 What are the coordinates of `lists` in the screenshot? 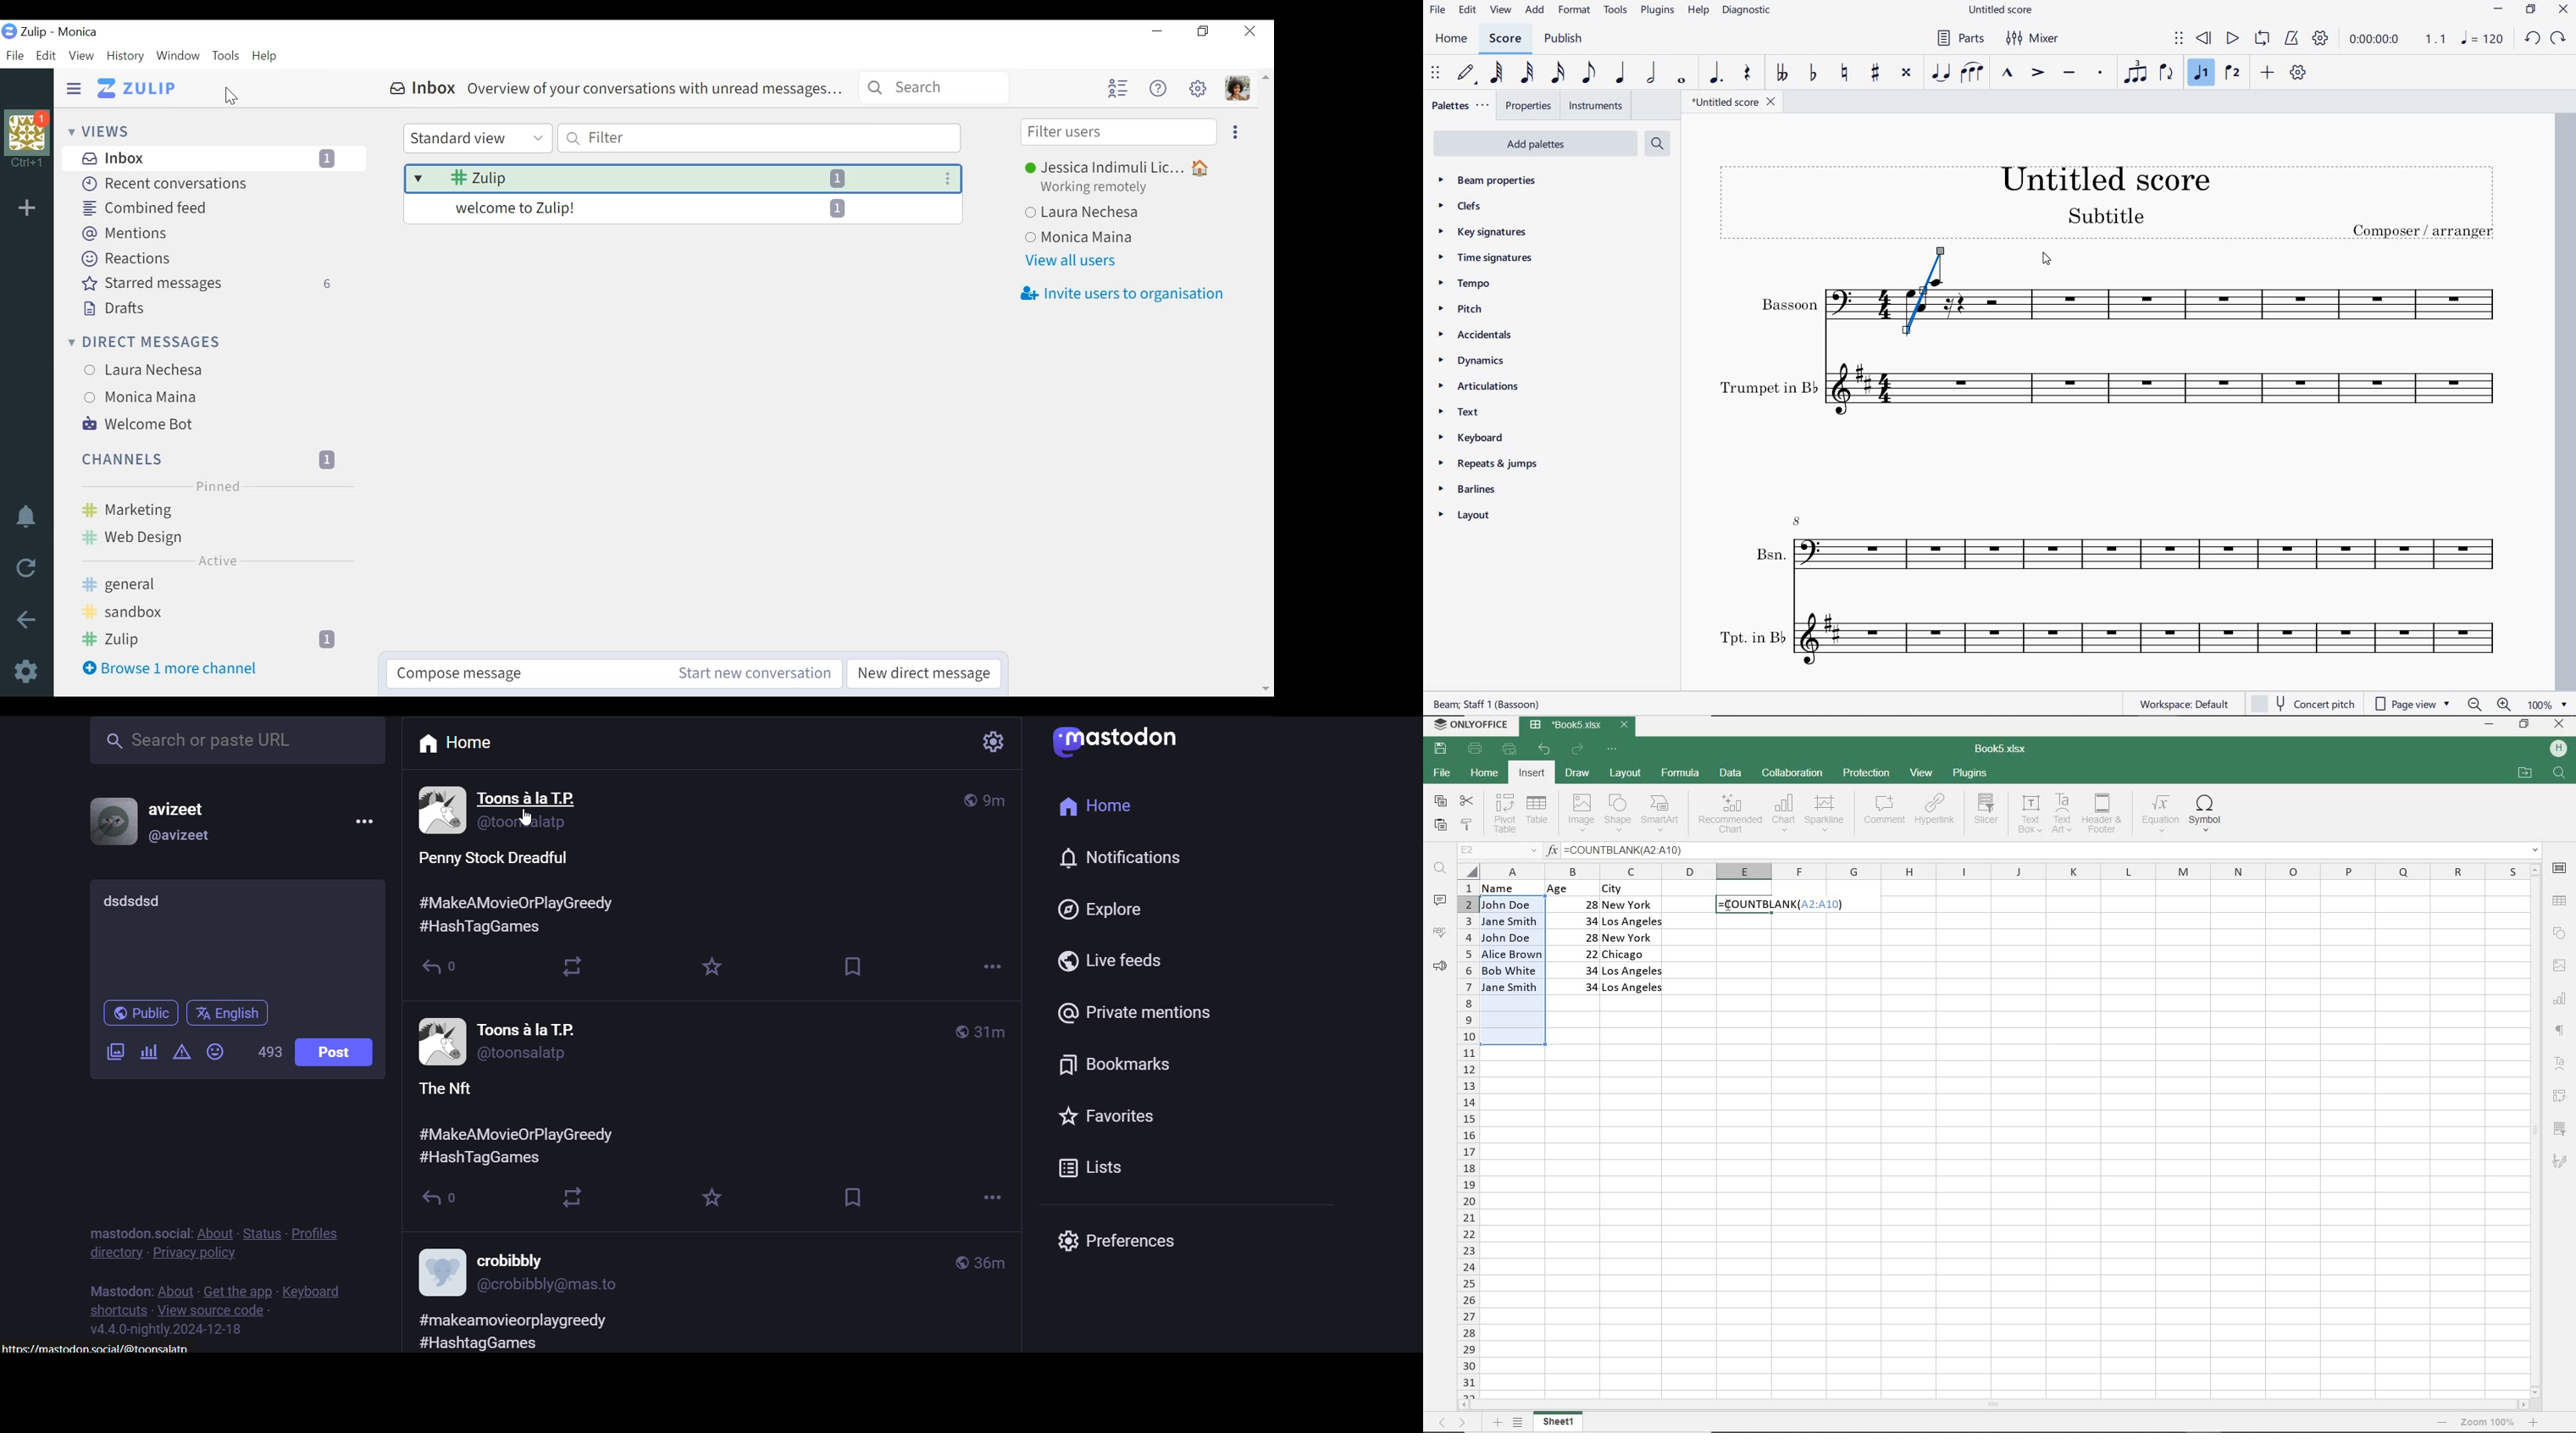 It's located at (1100, 1166).